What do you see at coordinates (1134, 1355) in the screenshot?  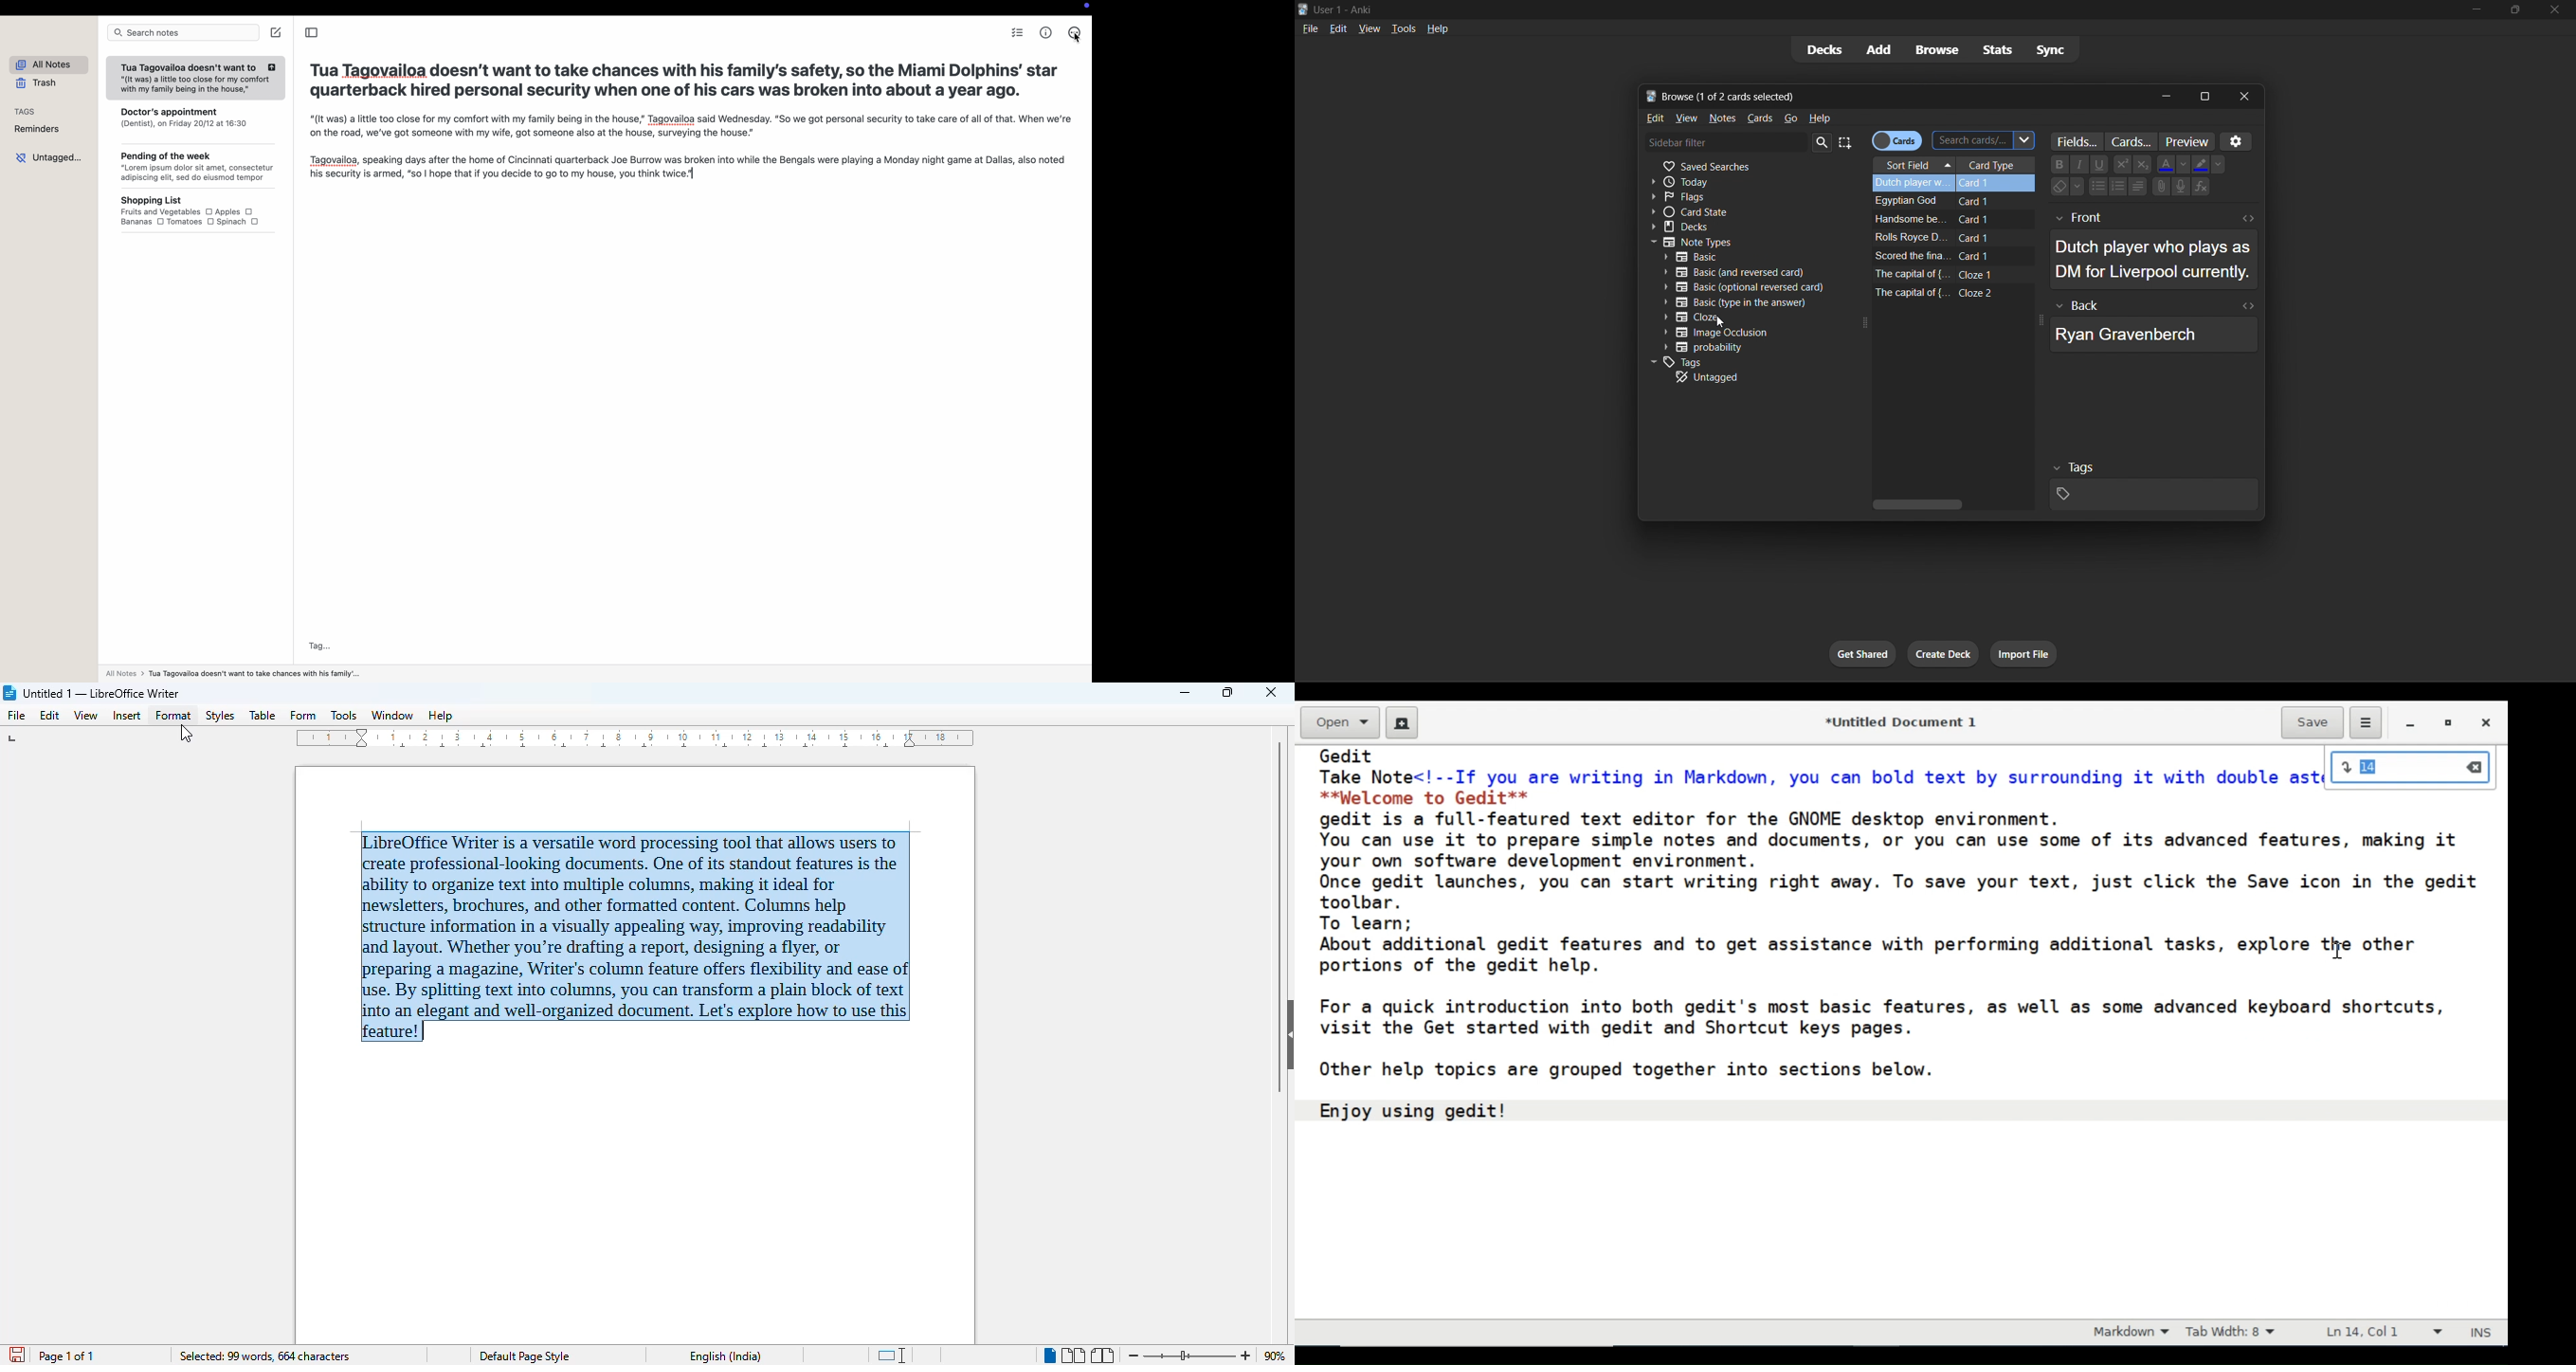 I see `zoom out` at bounding box center [1134, 1355].